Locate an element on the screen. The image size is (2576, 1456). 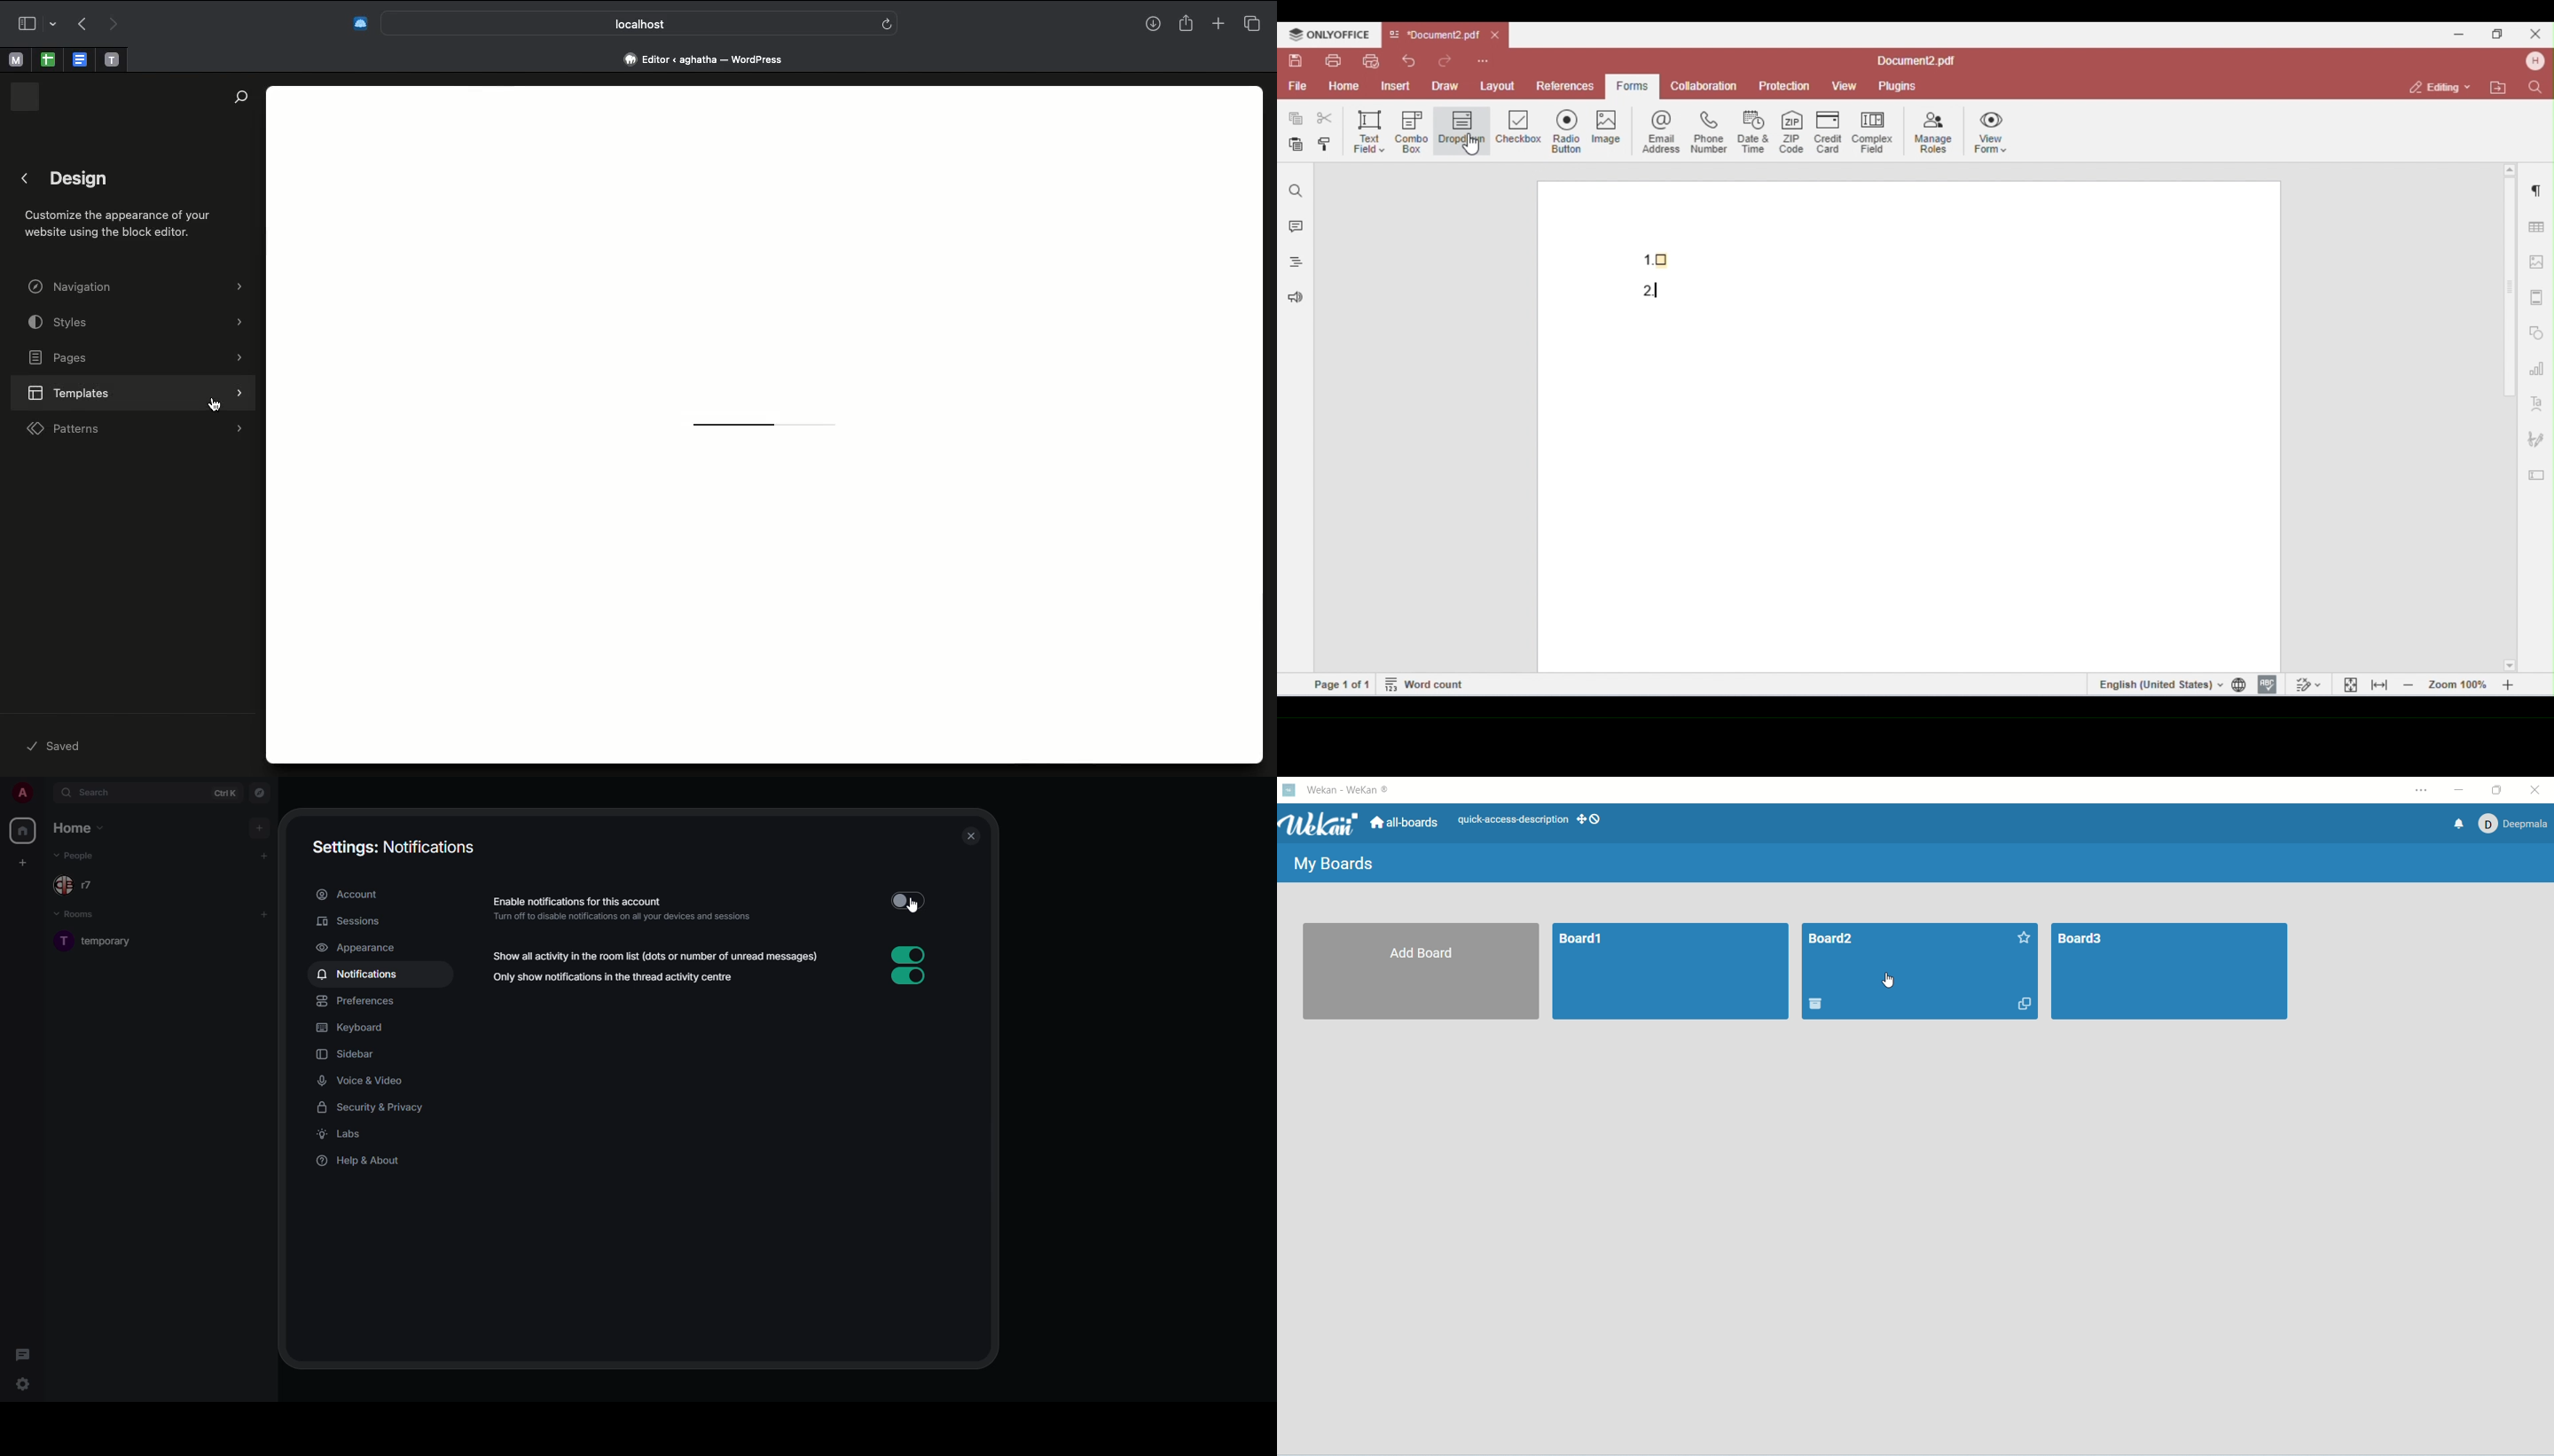
rooms is located at coordinates (82, 916).